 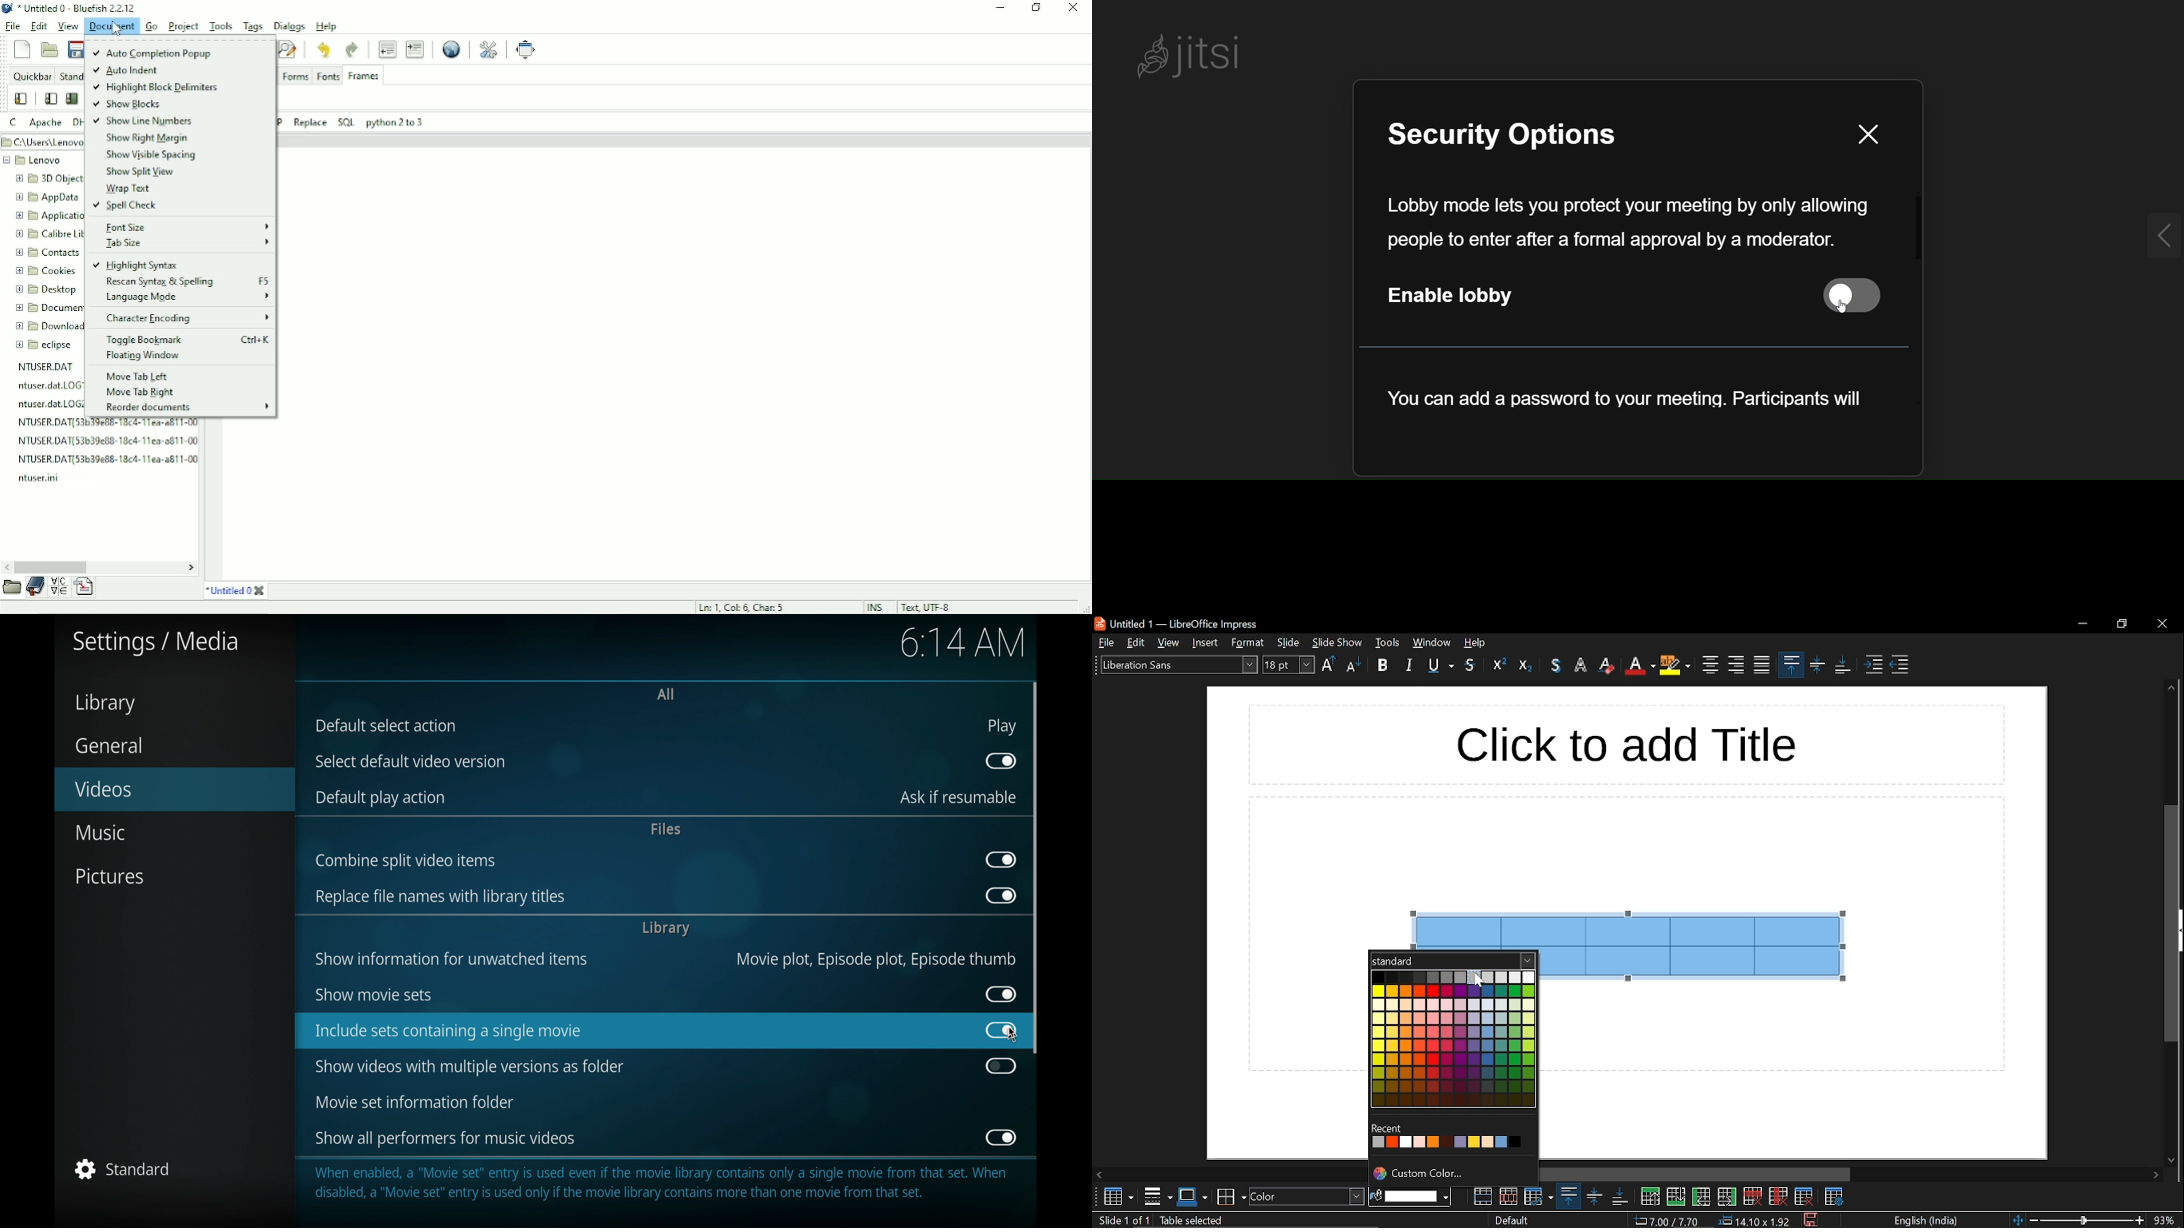 I want to click on movie set information folder, so click(x=414, y=1102).